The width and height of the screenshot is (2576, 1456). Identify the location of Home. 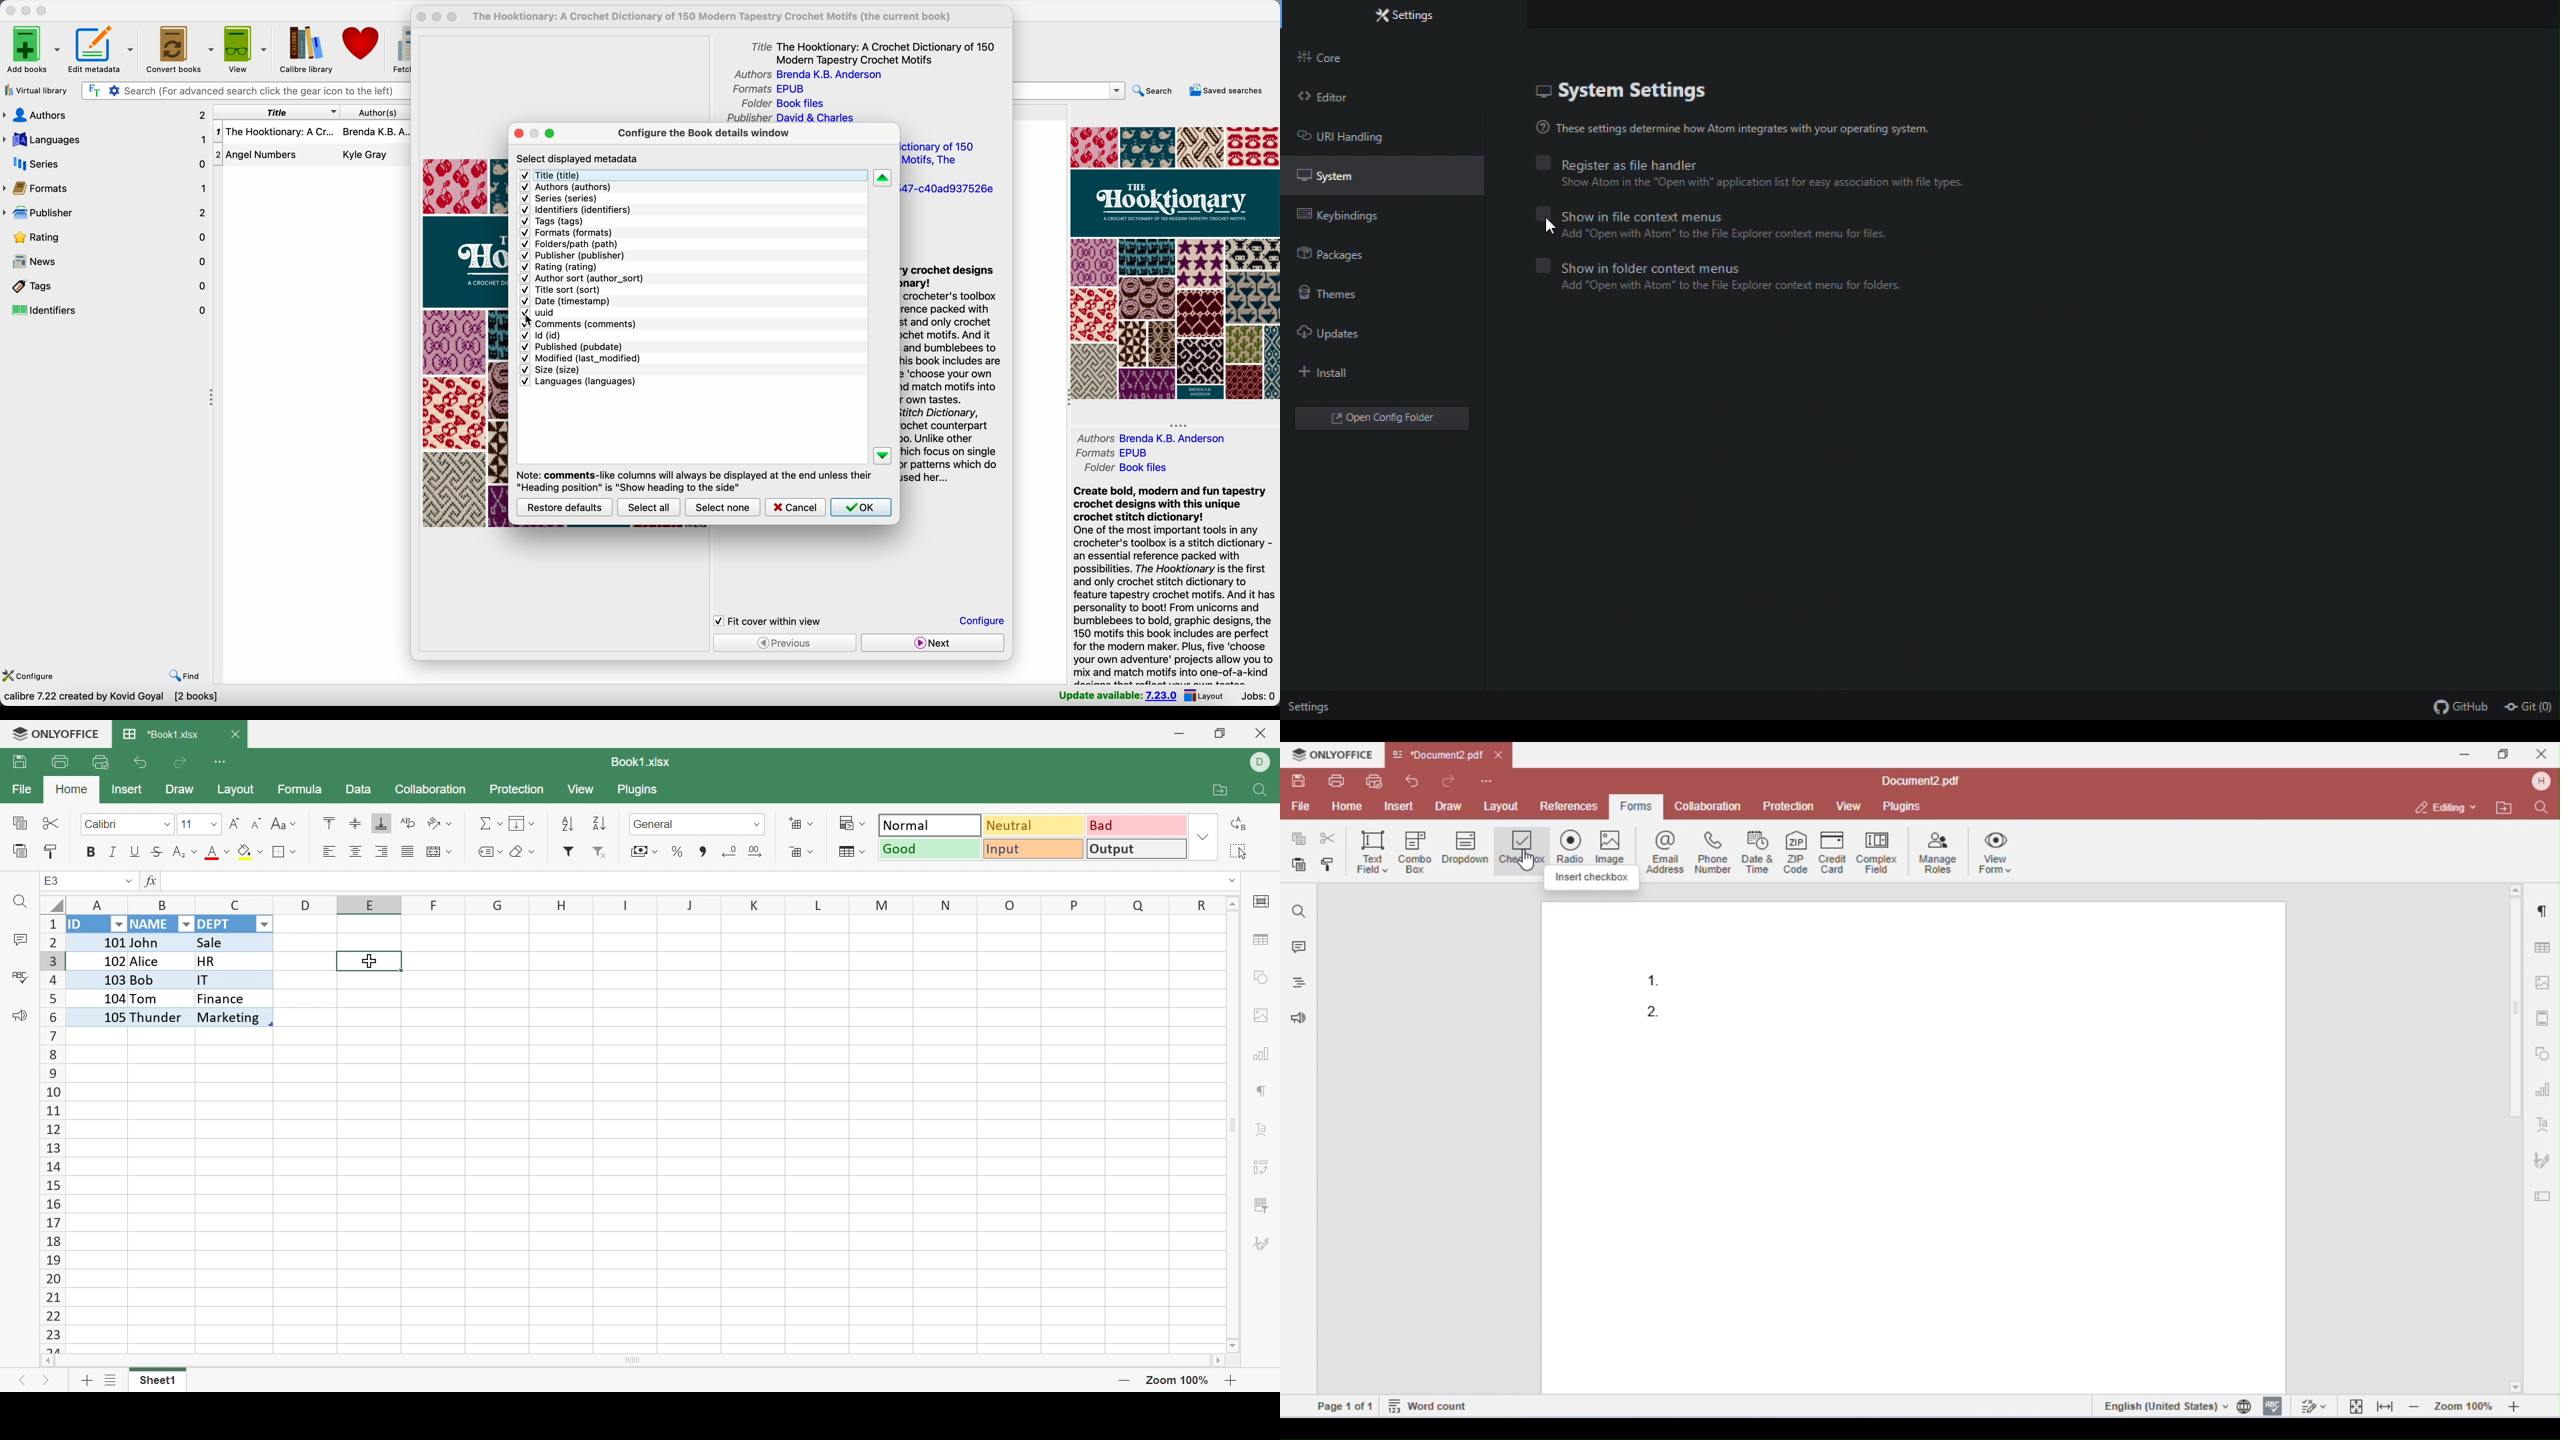
(69, 791).